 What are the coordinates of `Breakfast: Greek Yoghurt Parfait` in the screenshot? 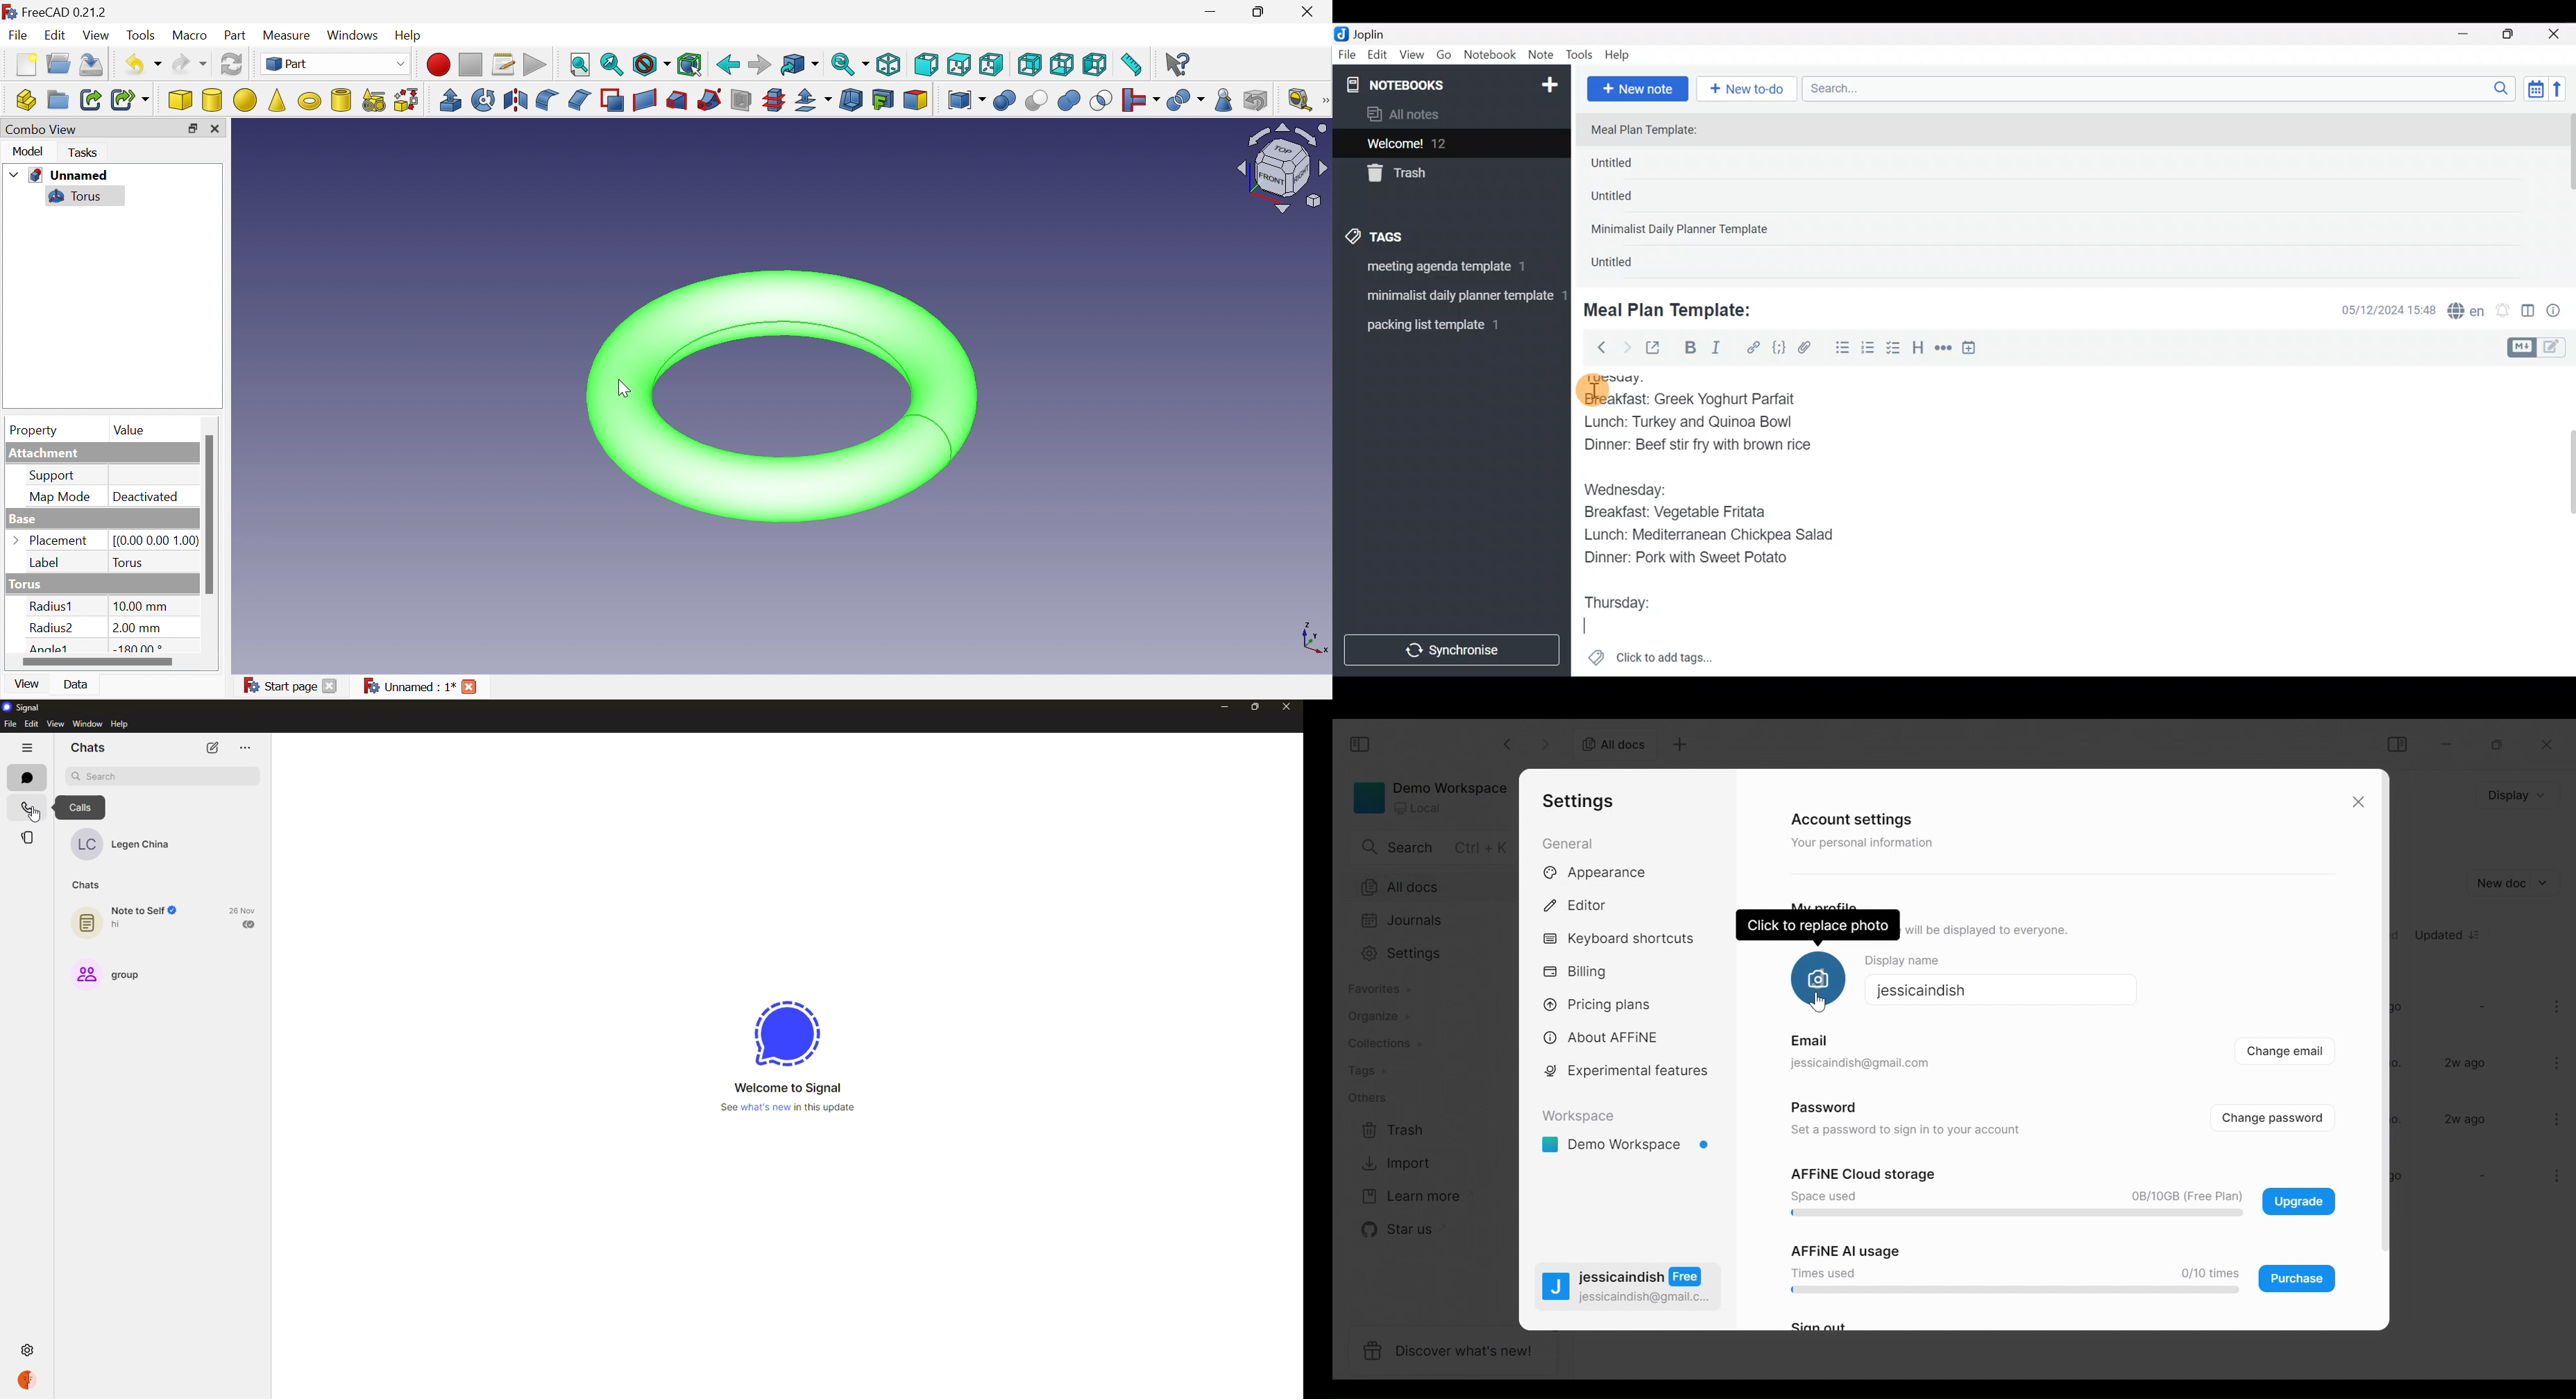 It's located at (1692, 398).